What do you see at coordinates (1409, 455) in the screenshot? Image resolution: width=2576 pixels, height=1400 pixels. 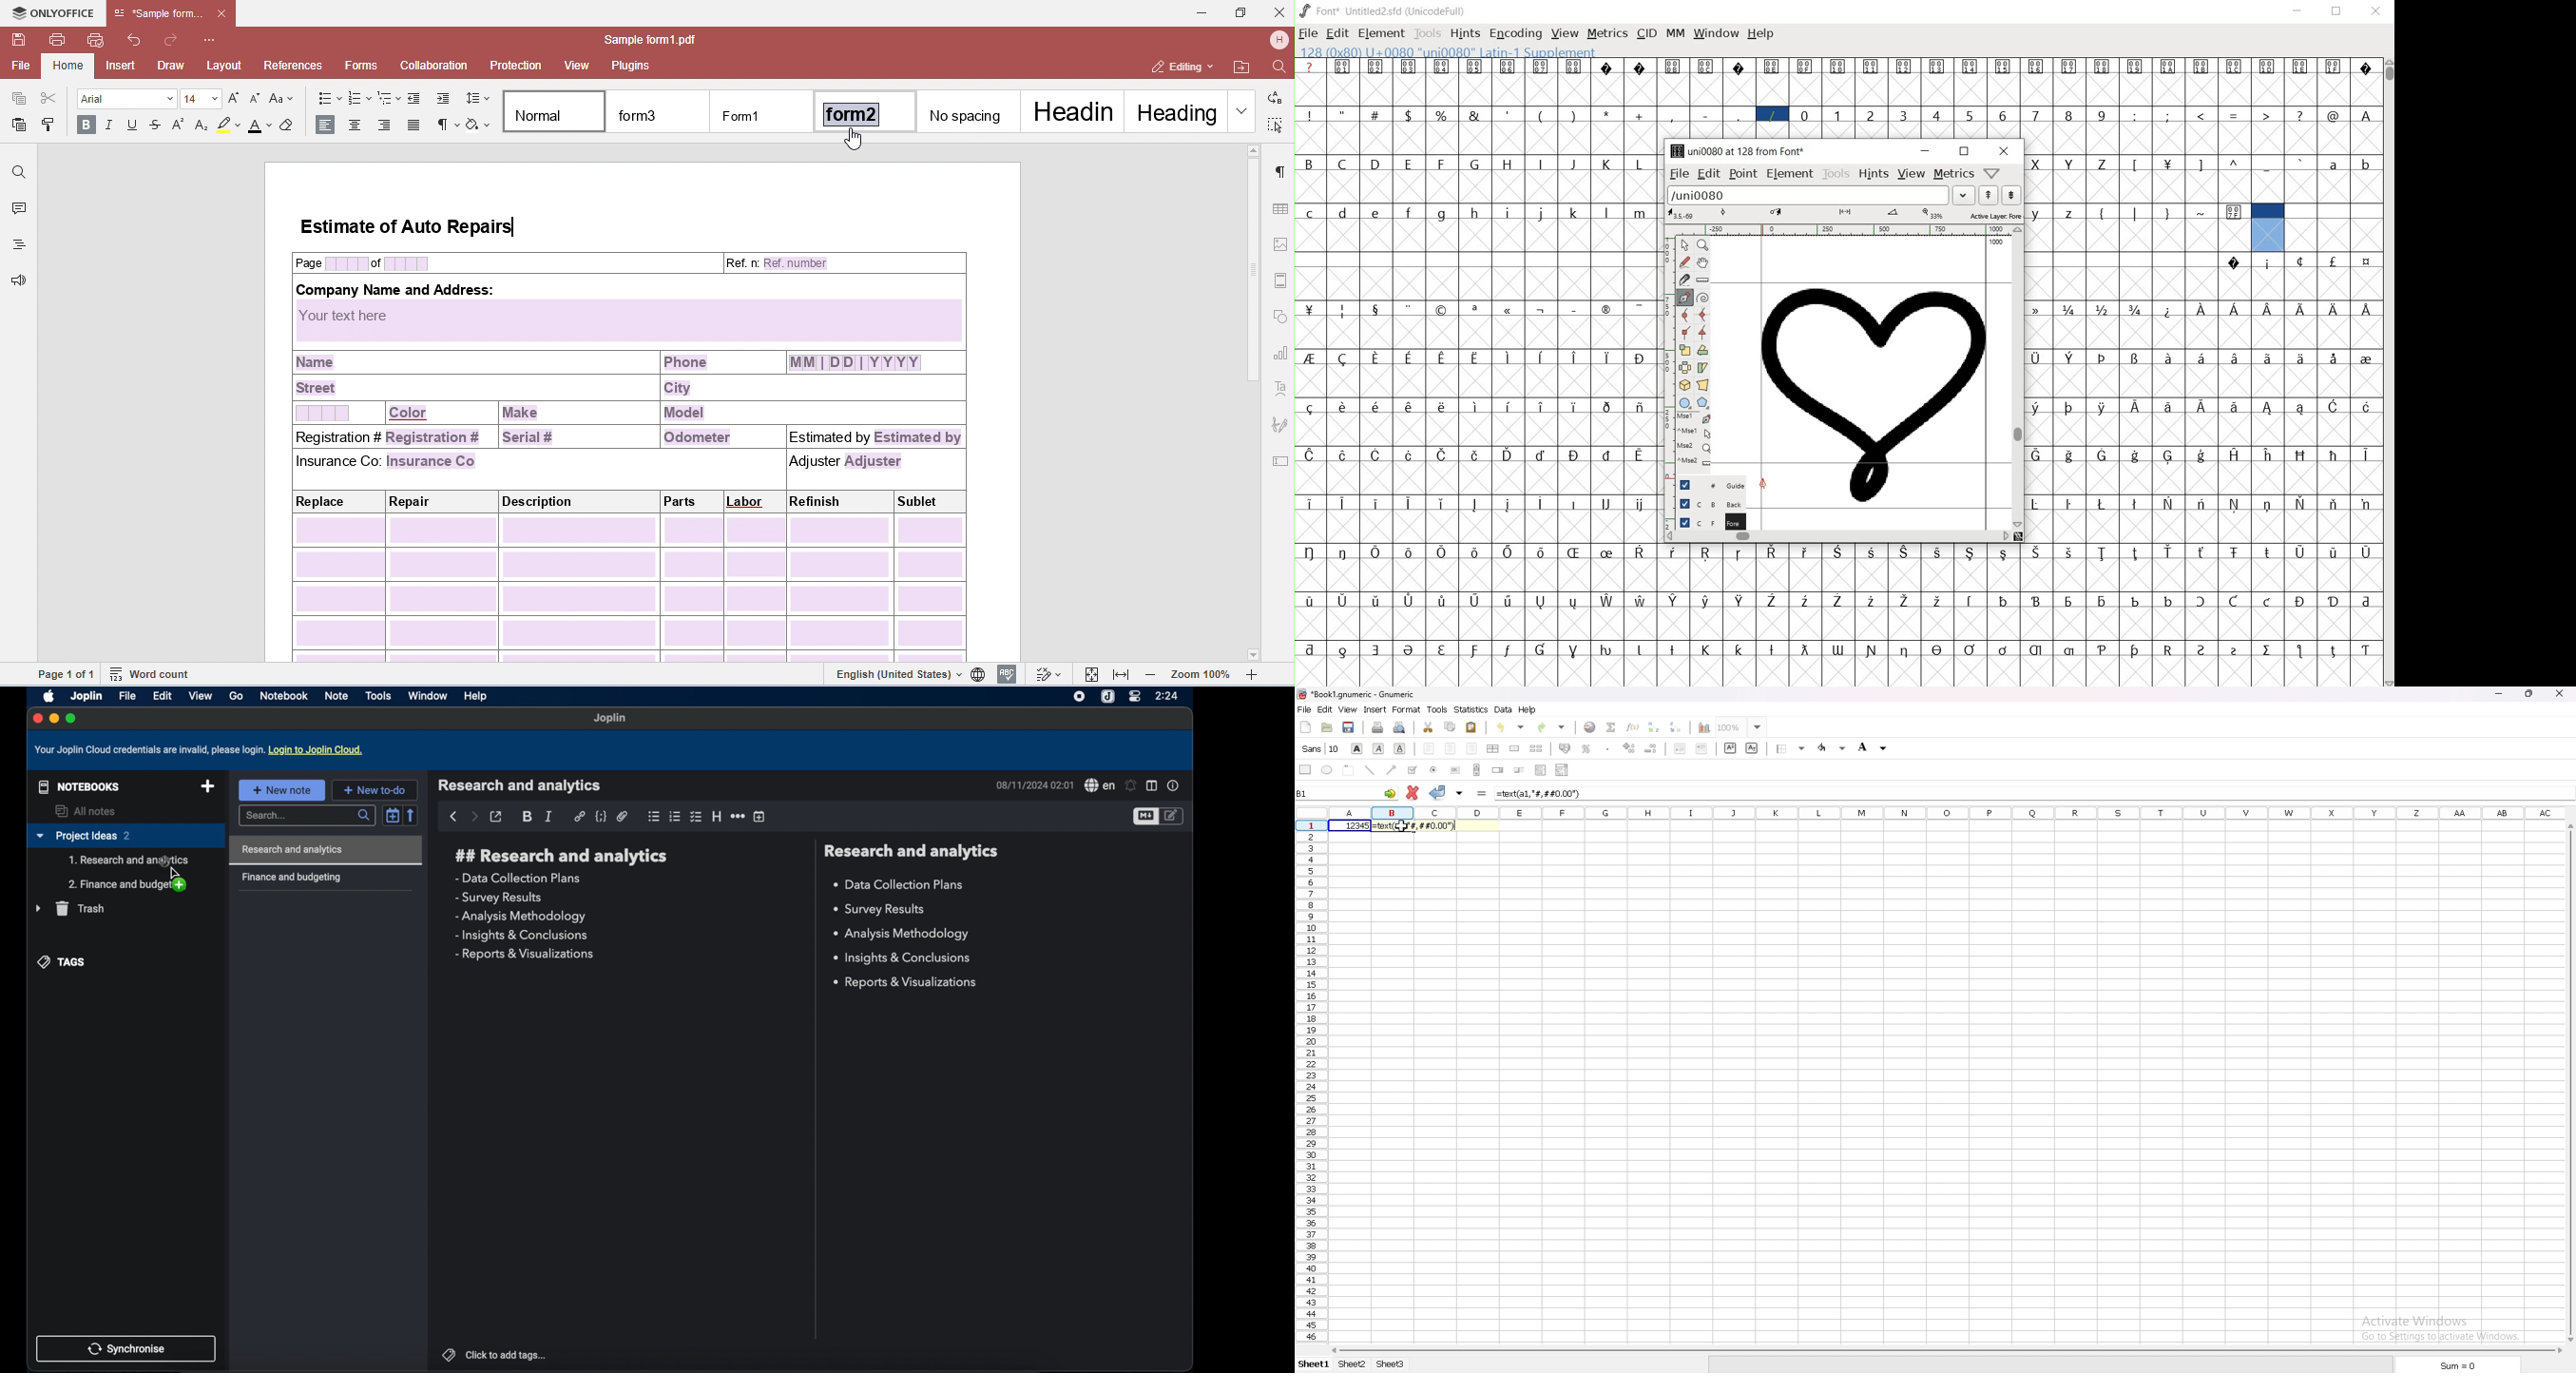 I see `glyph` at bounding box center [1409, 455].